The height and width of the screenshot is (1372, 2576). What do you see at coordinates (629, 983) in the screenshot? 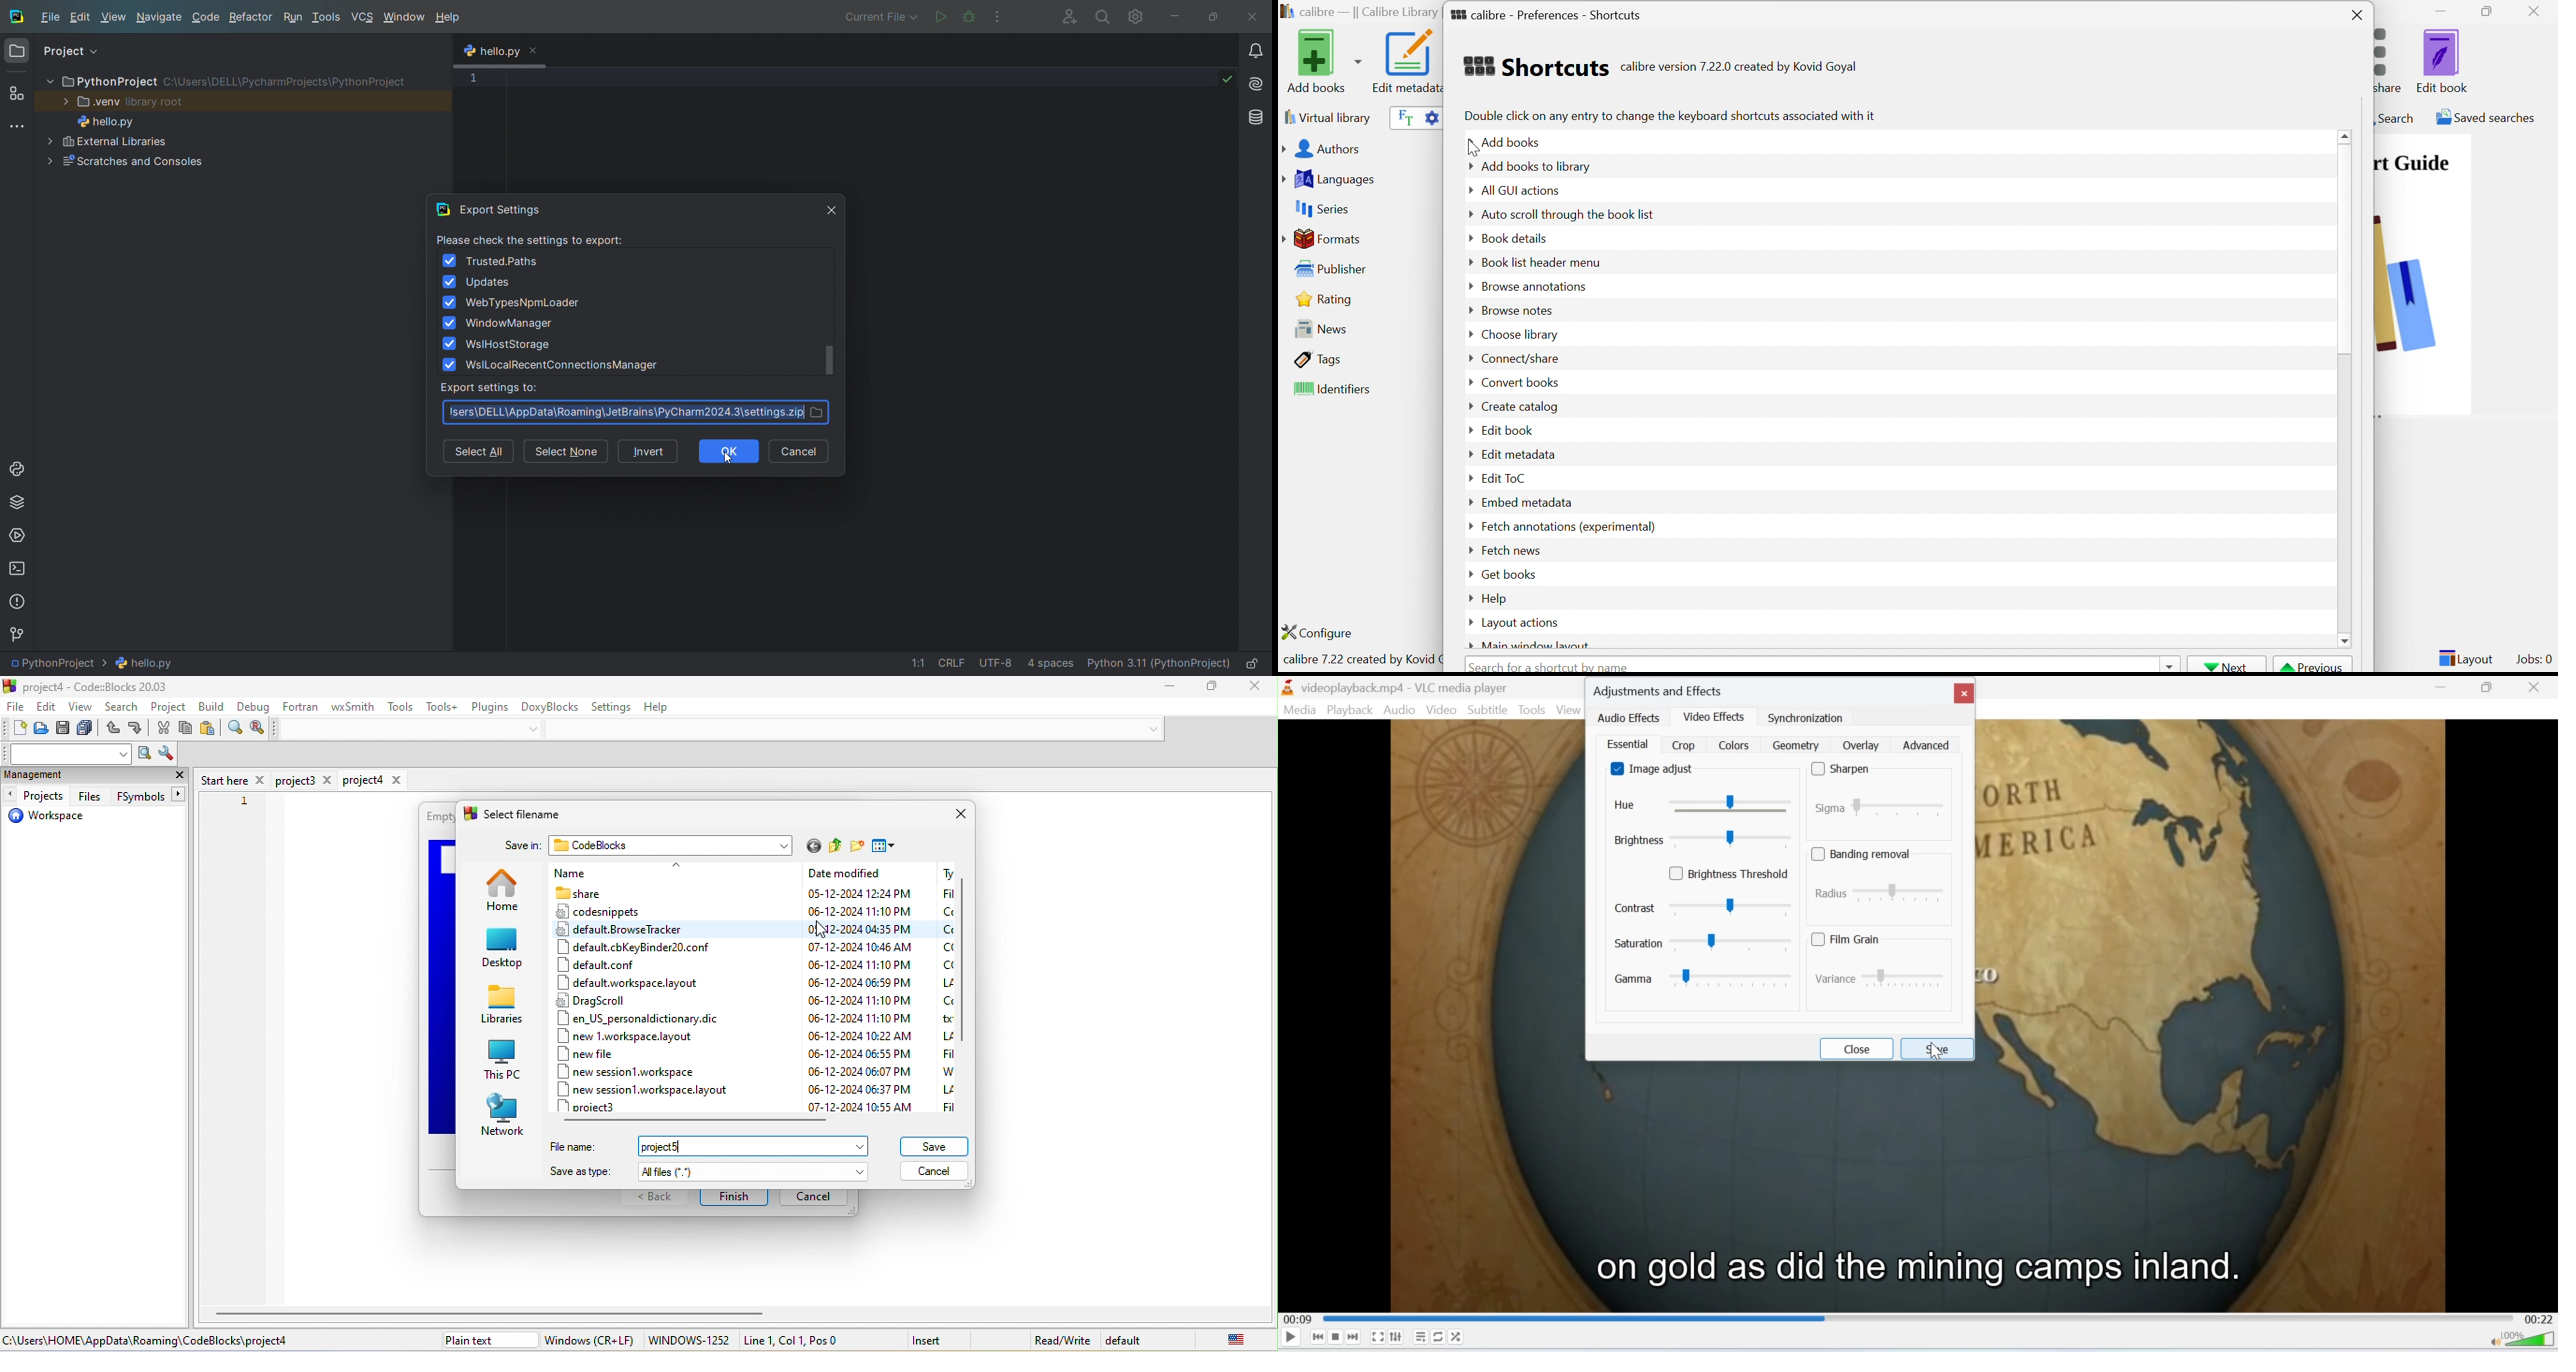
I see `default workspace layout` at bounding box center [629, 983].